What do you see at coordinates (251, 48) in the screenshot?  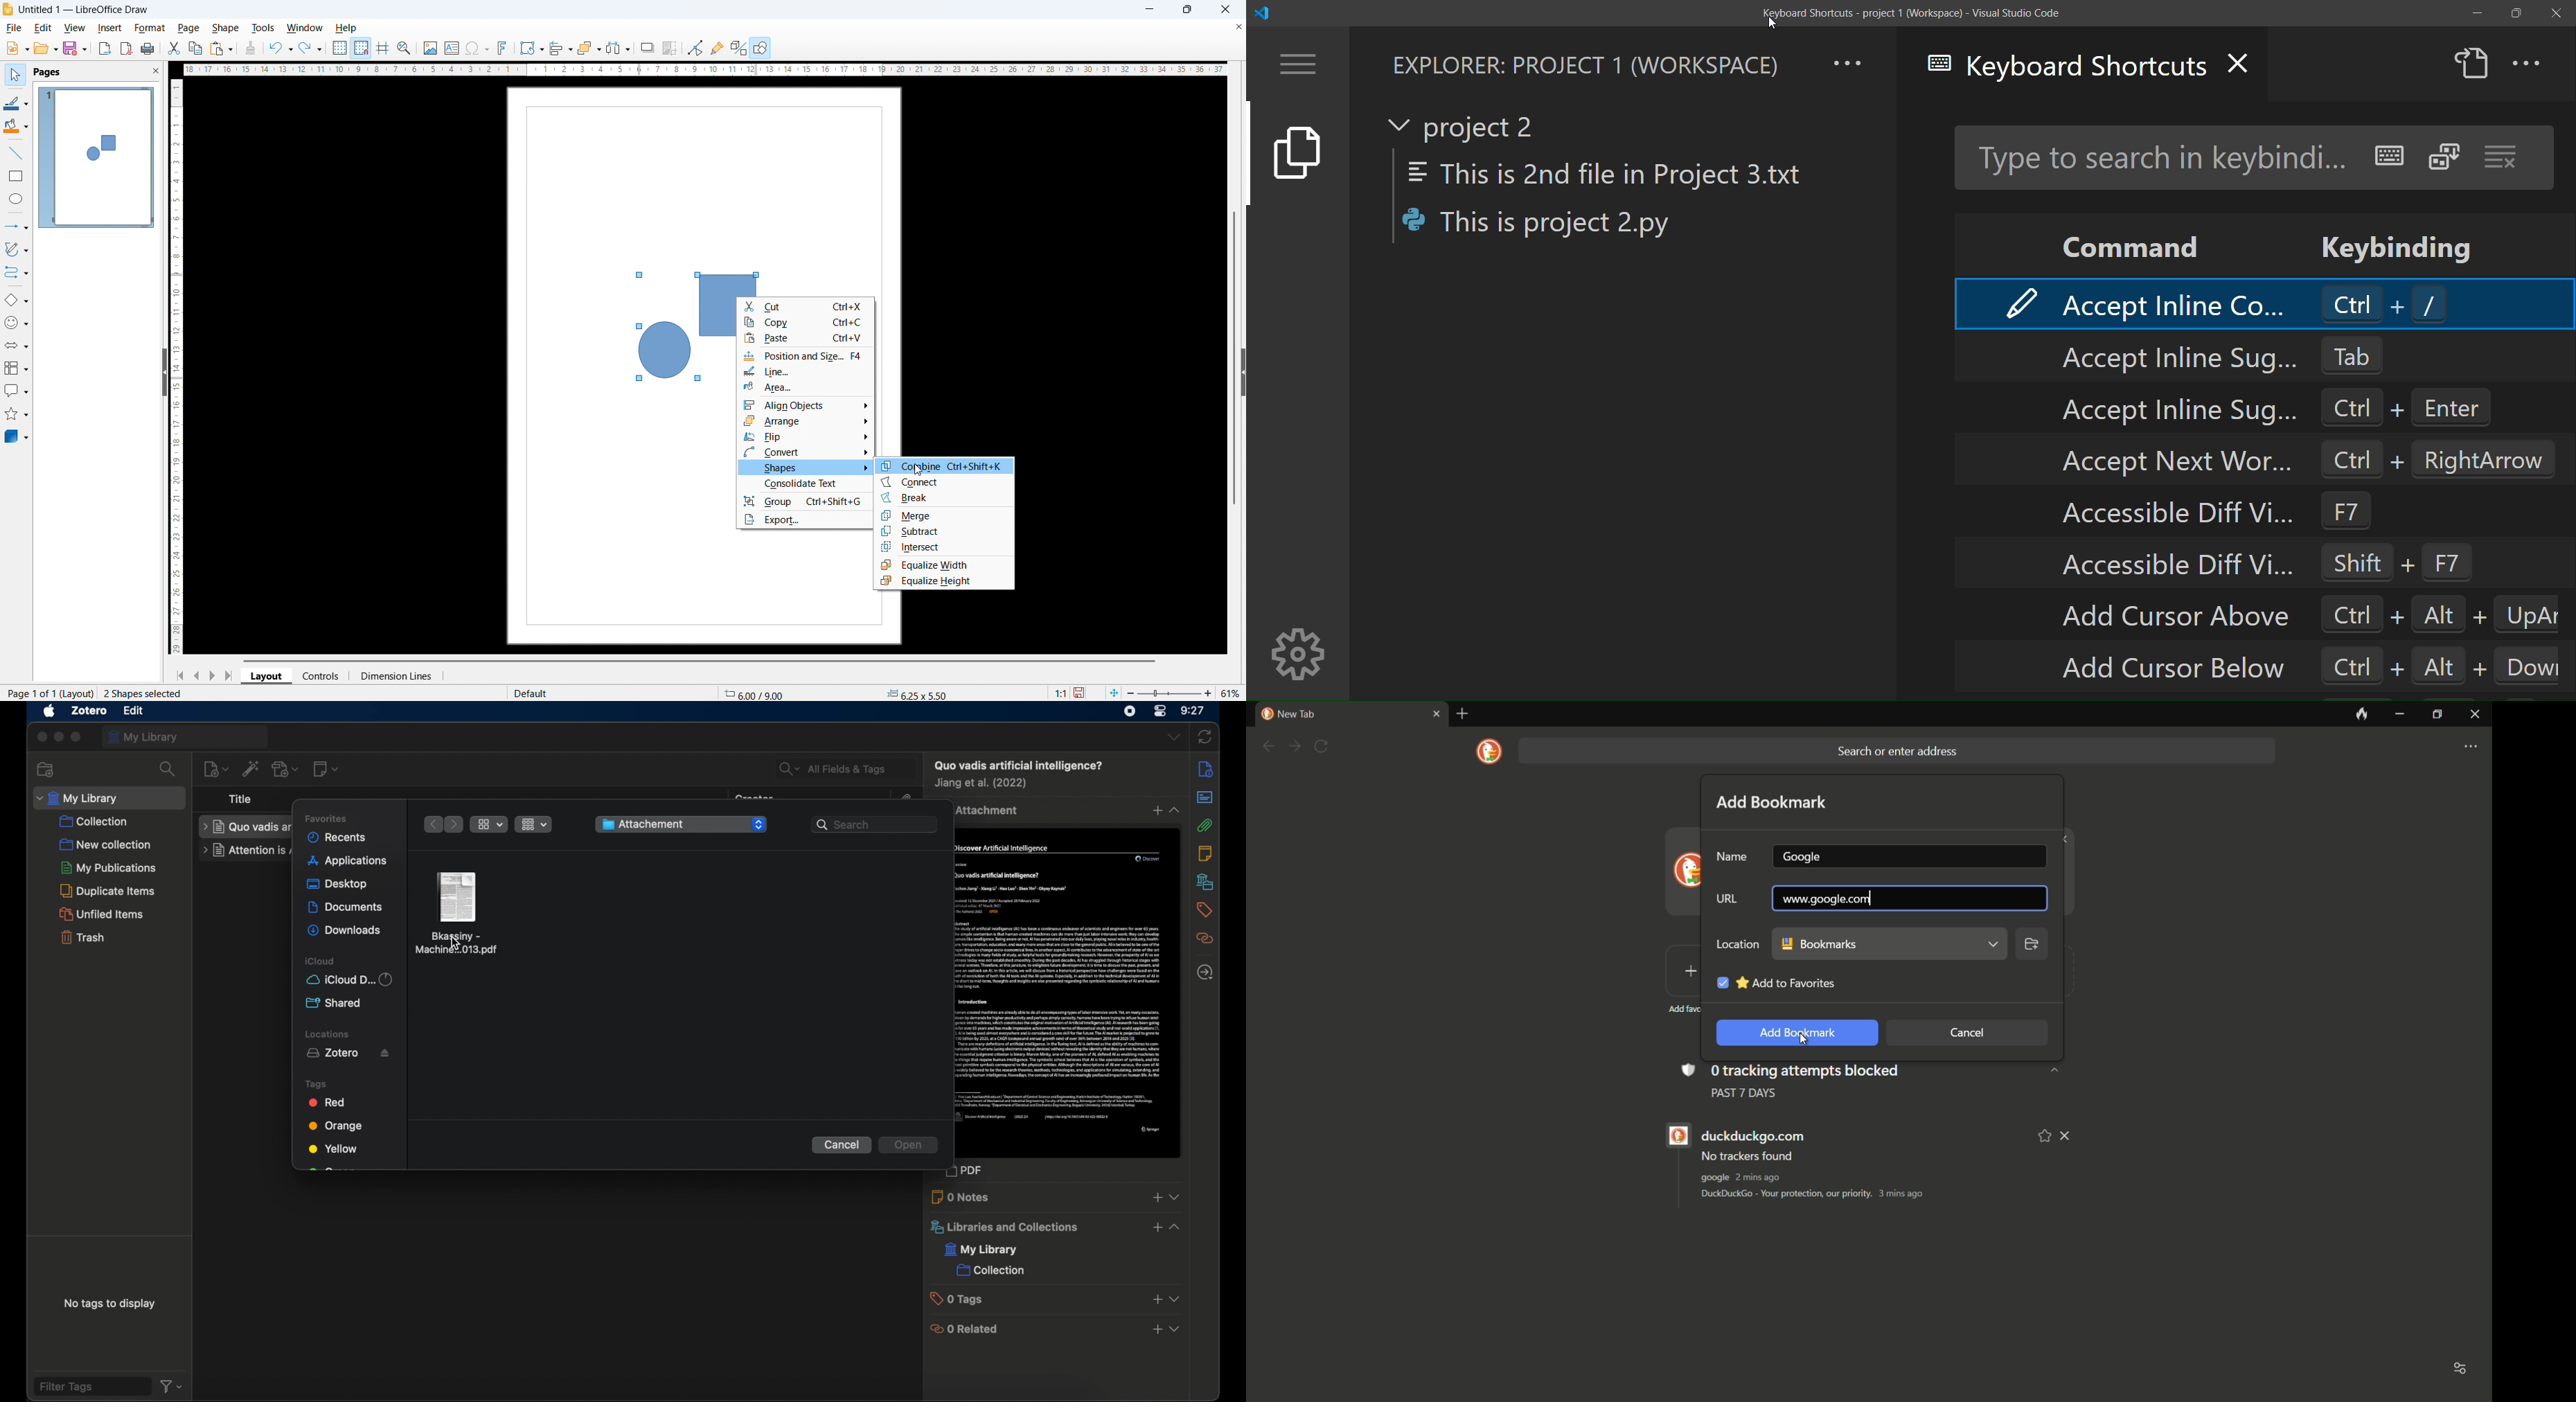 I see `clone formatting` at bounding box center [251, 48].